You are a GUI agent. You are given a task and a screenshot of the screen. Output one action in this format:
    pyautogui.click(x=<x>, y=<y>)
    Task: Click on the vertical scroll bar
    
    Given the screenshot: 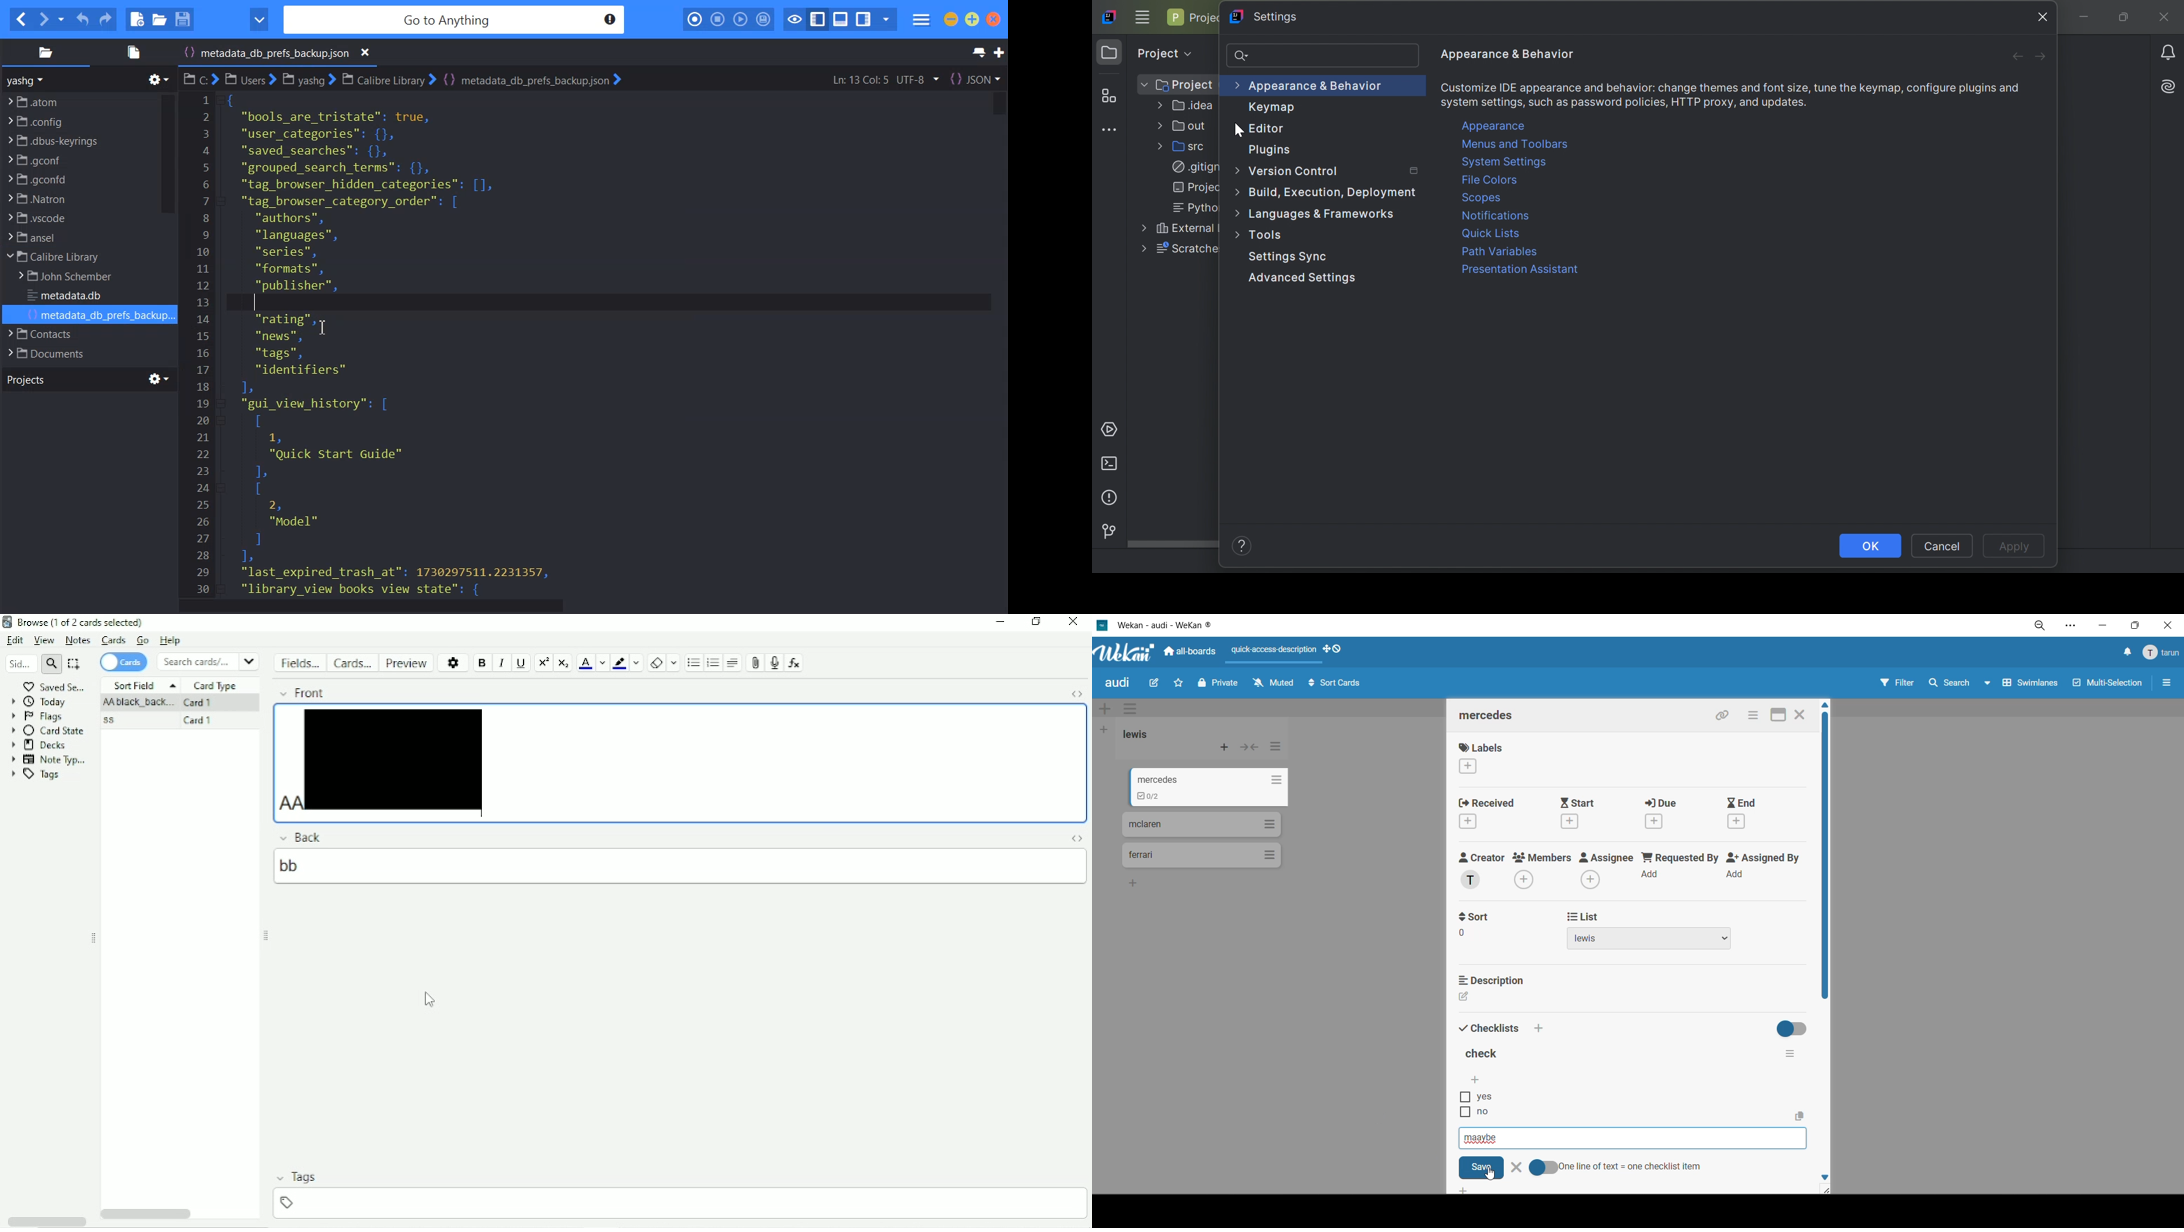 What is the action you would take?
    pyautogui.click(x=1825, y=865)
    